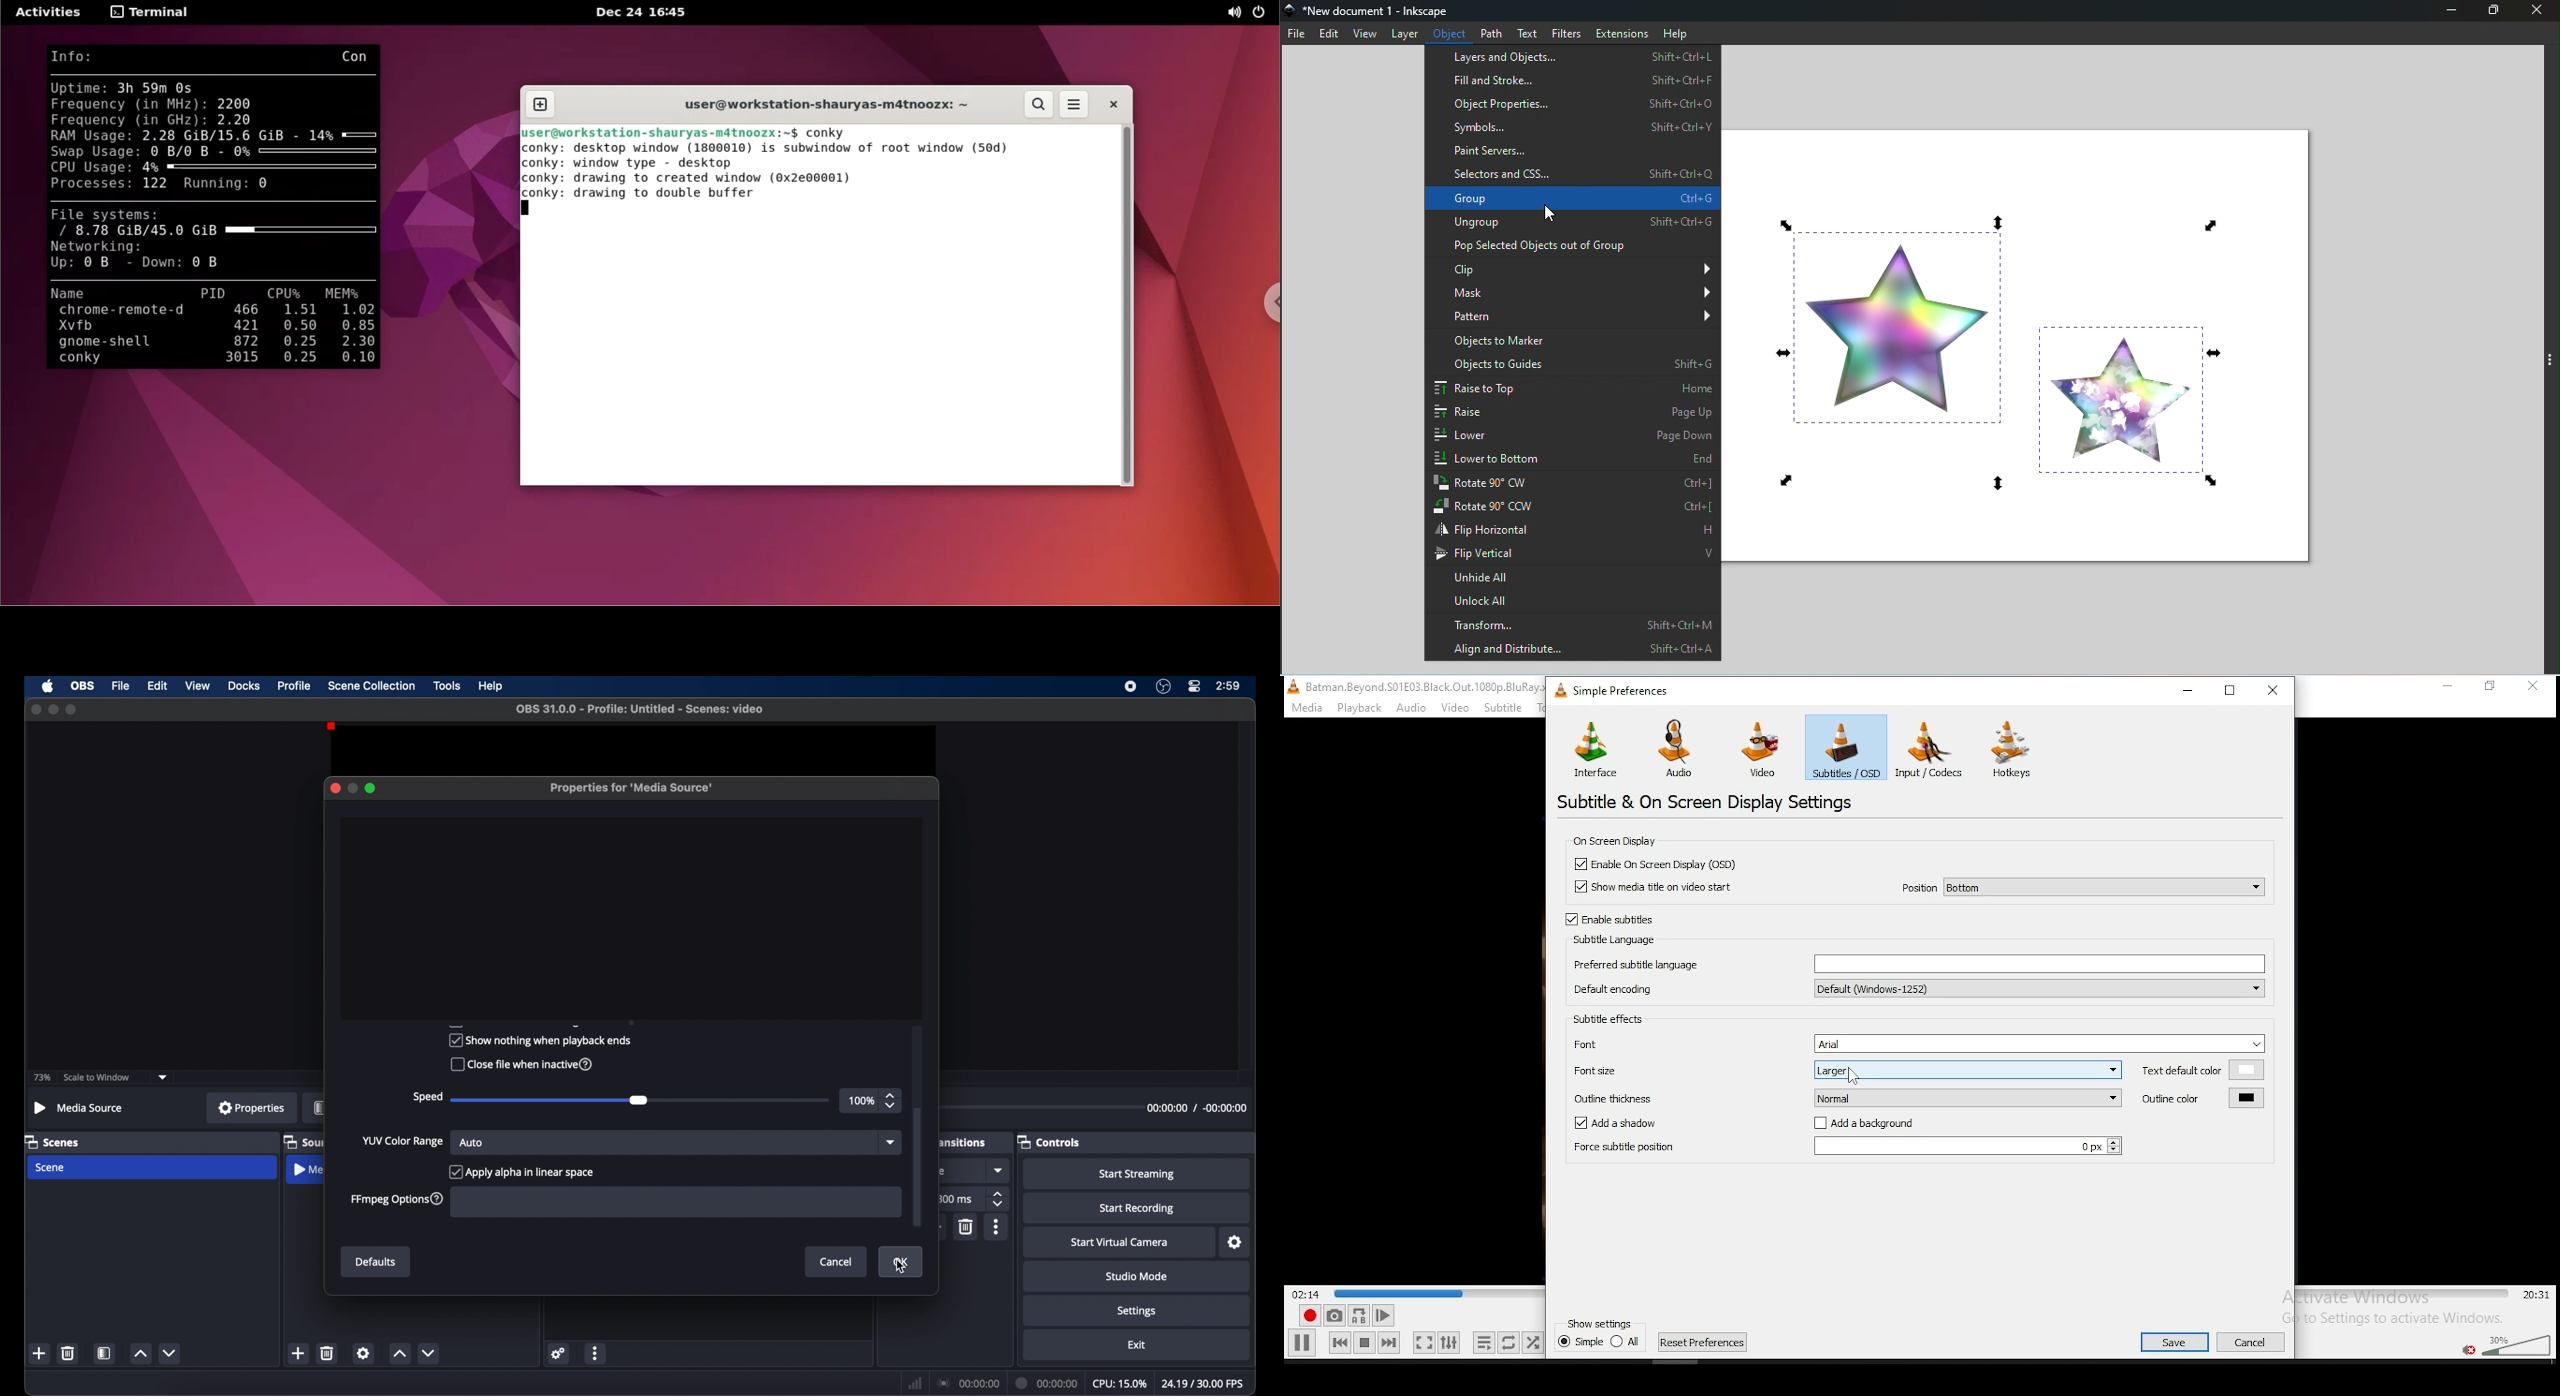 This screenshot has width=2576, height=1400. Describe the element at coordinates (963, 1141) in the screenshot. I see `obscure label` at that location.